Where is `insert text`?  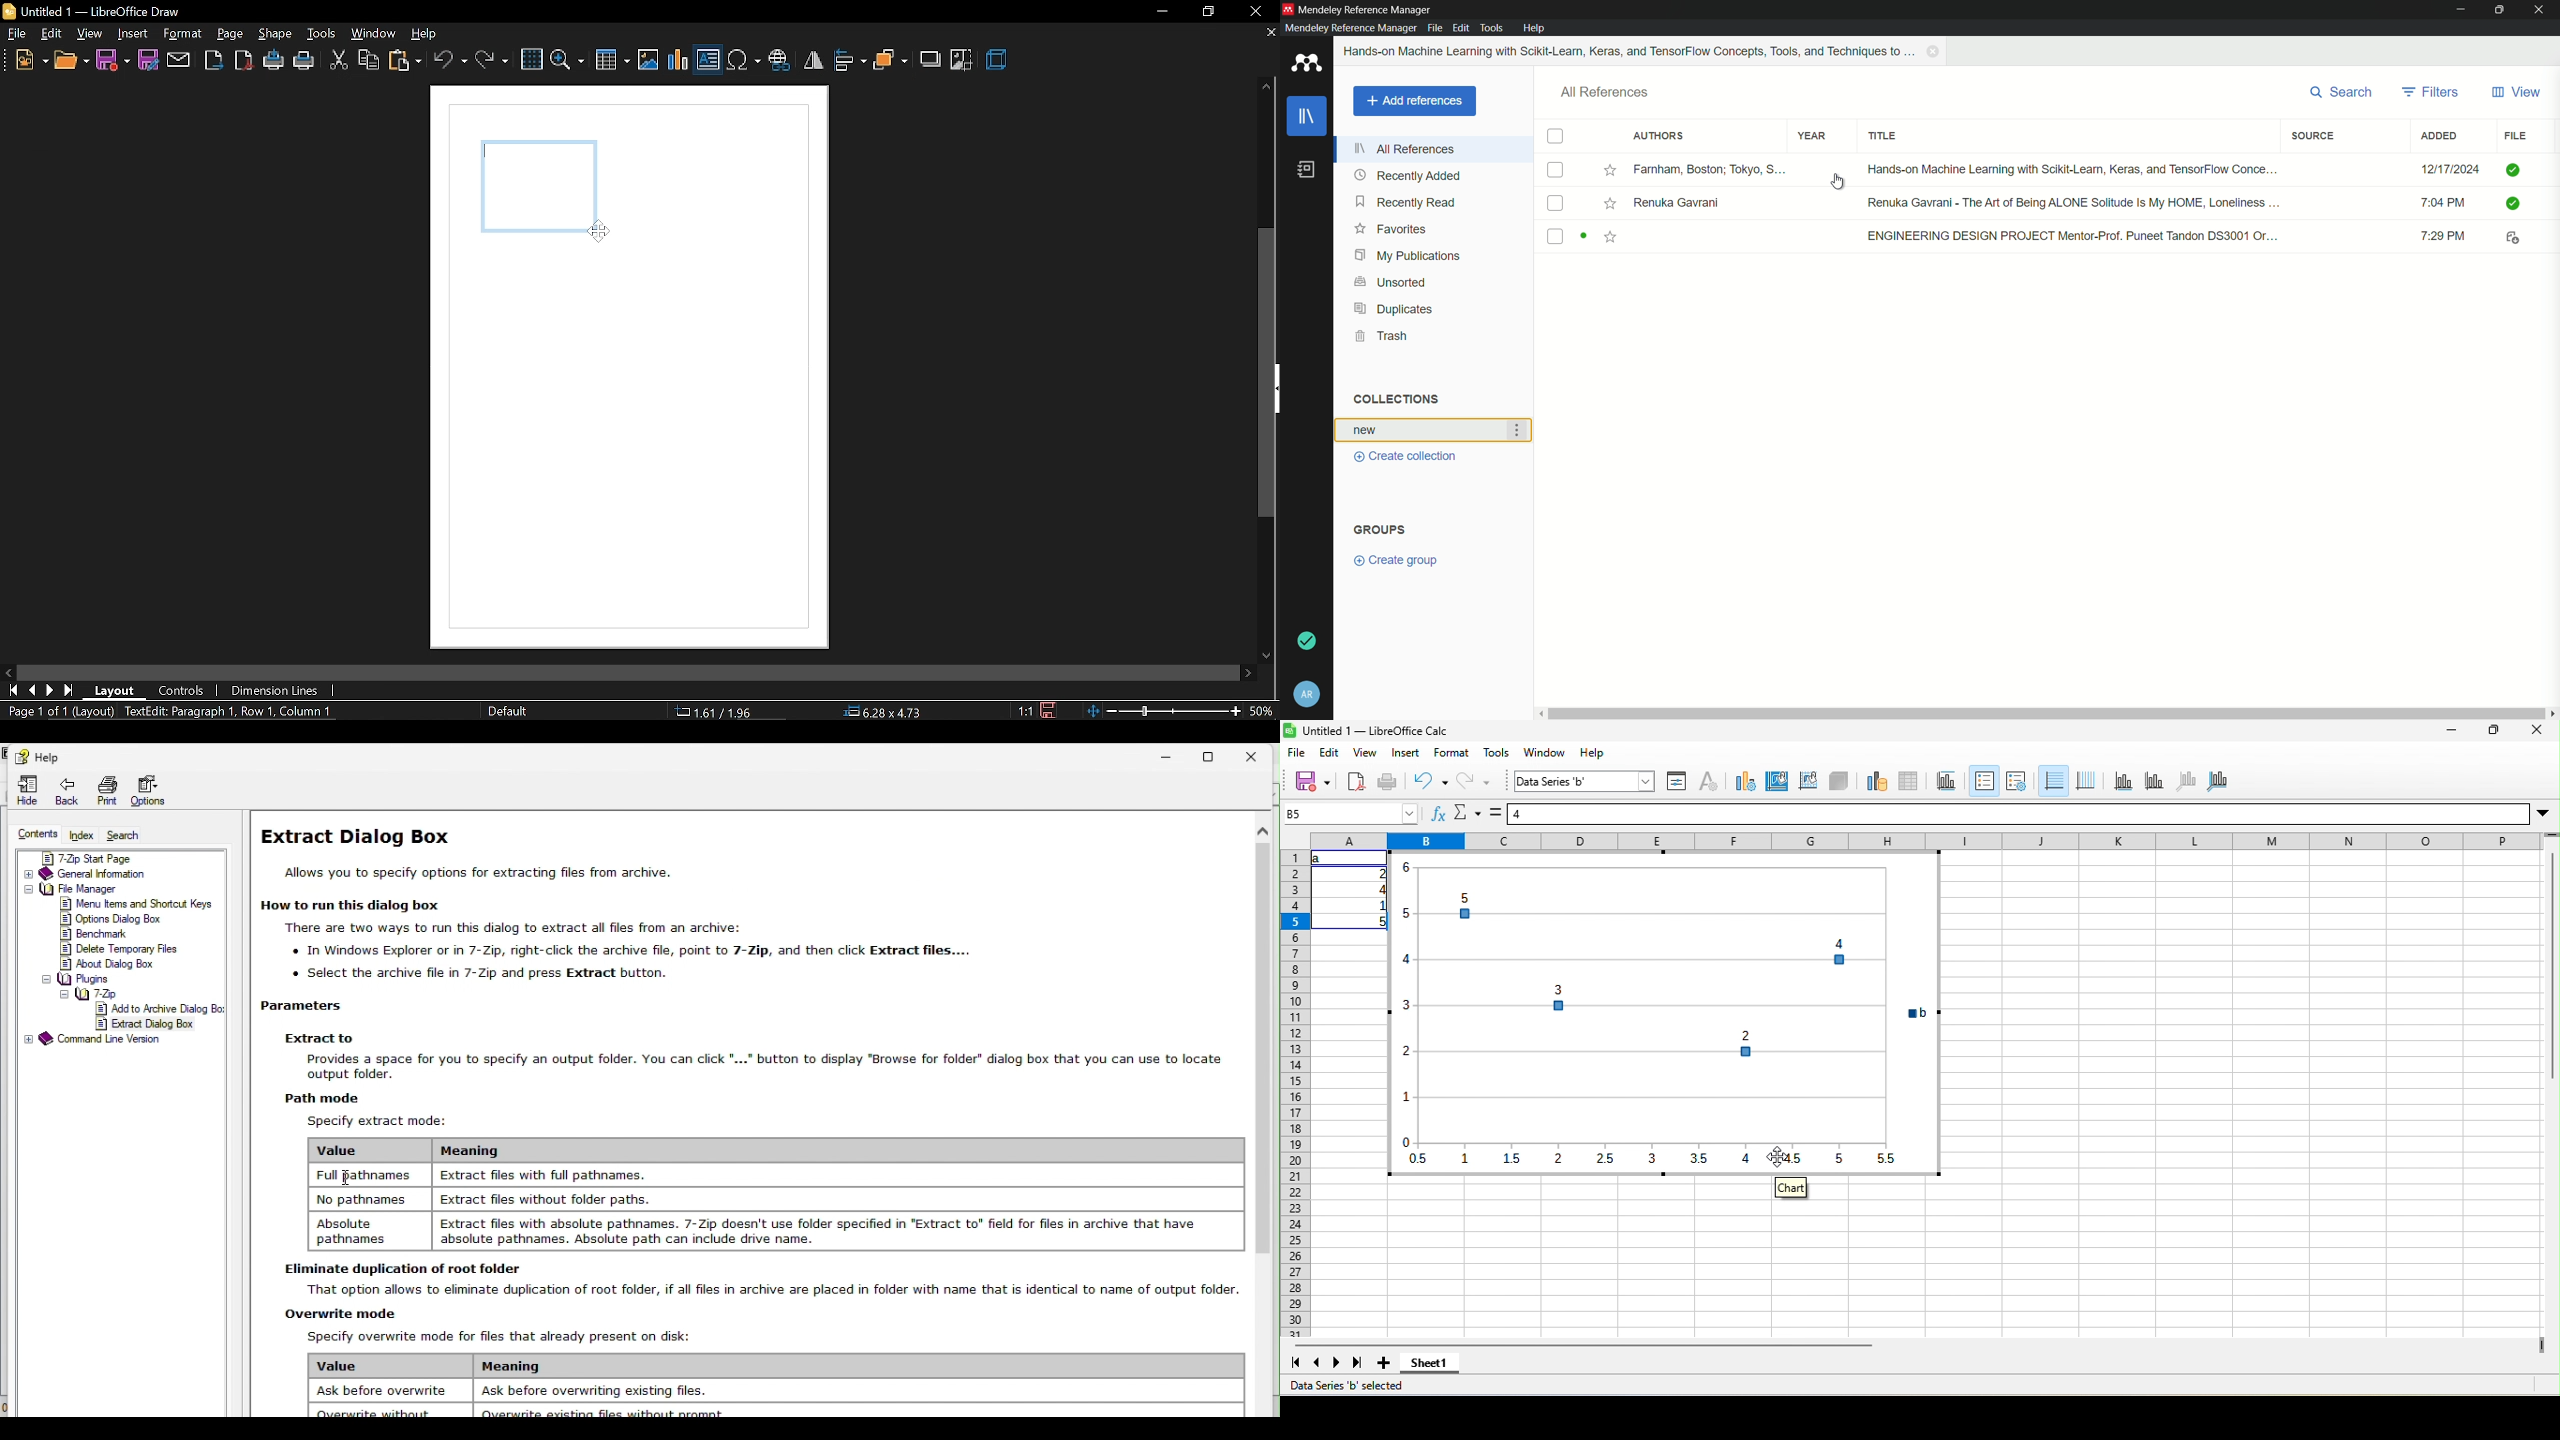 insert text is located at coordinates (708, 62).